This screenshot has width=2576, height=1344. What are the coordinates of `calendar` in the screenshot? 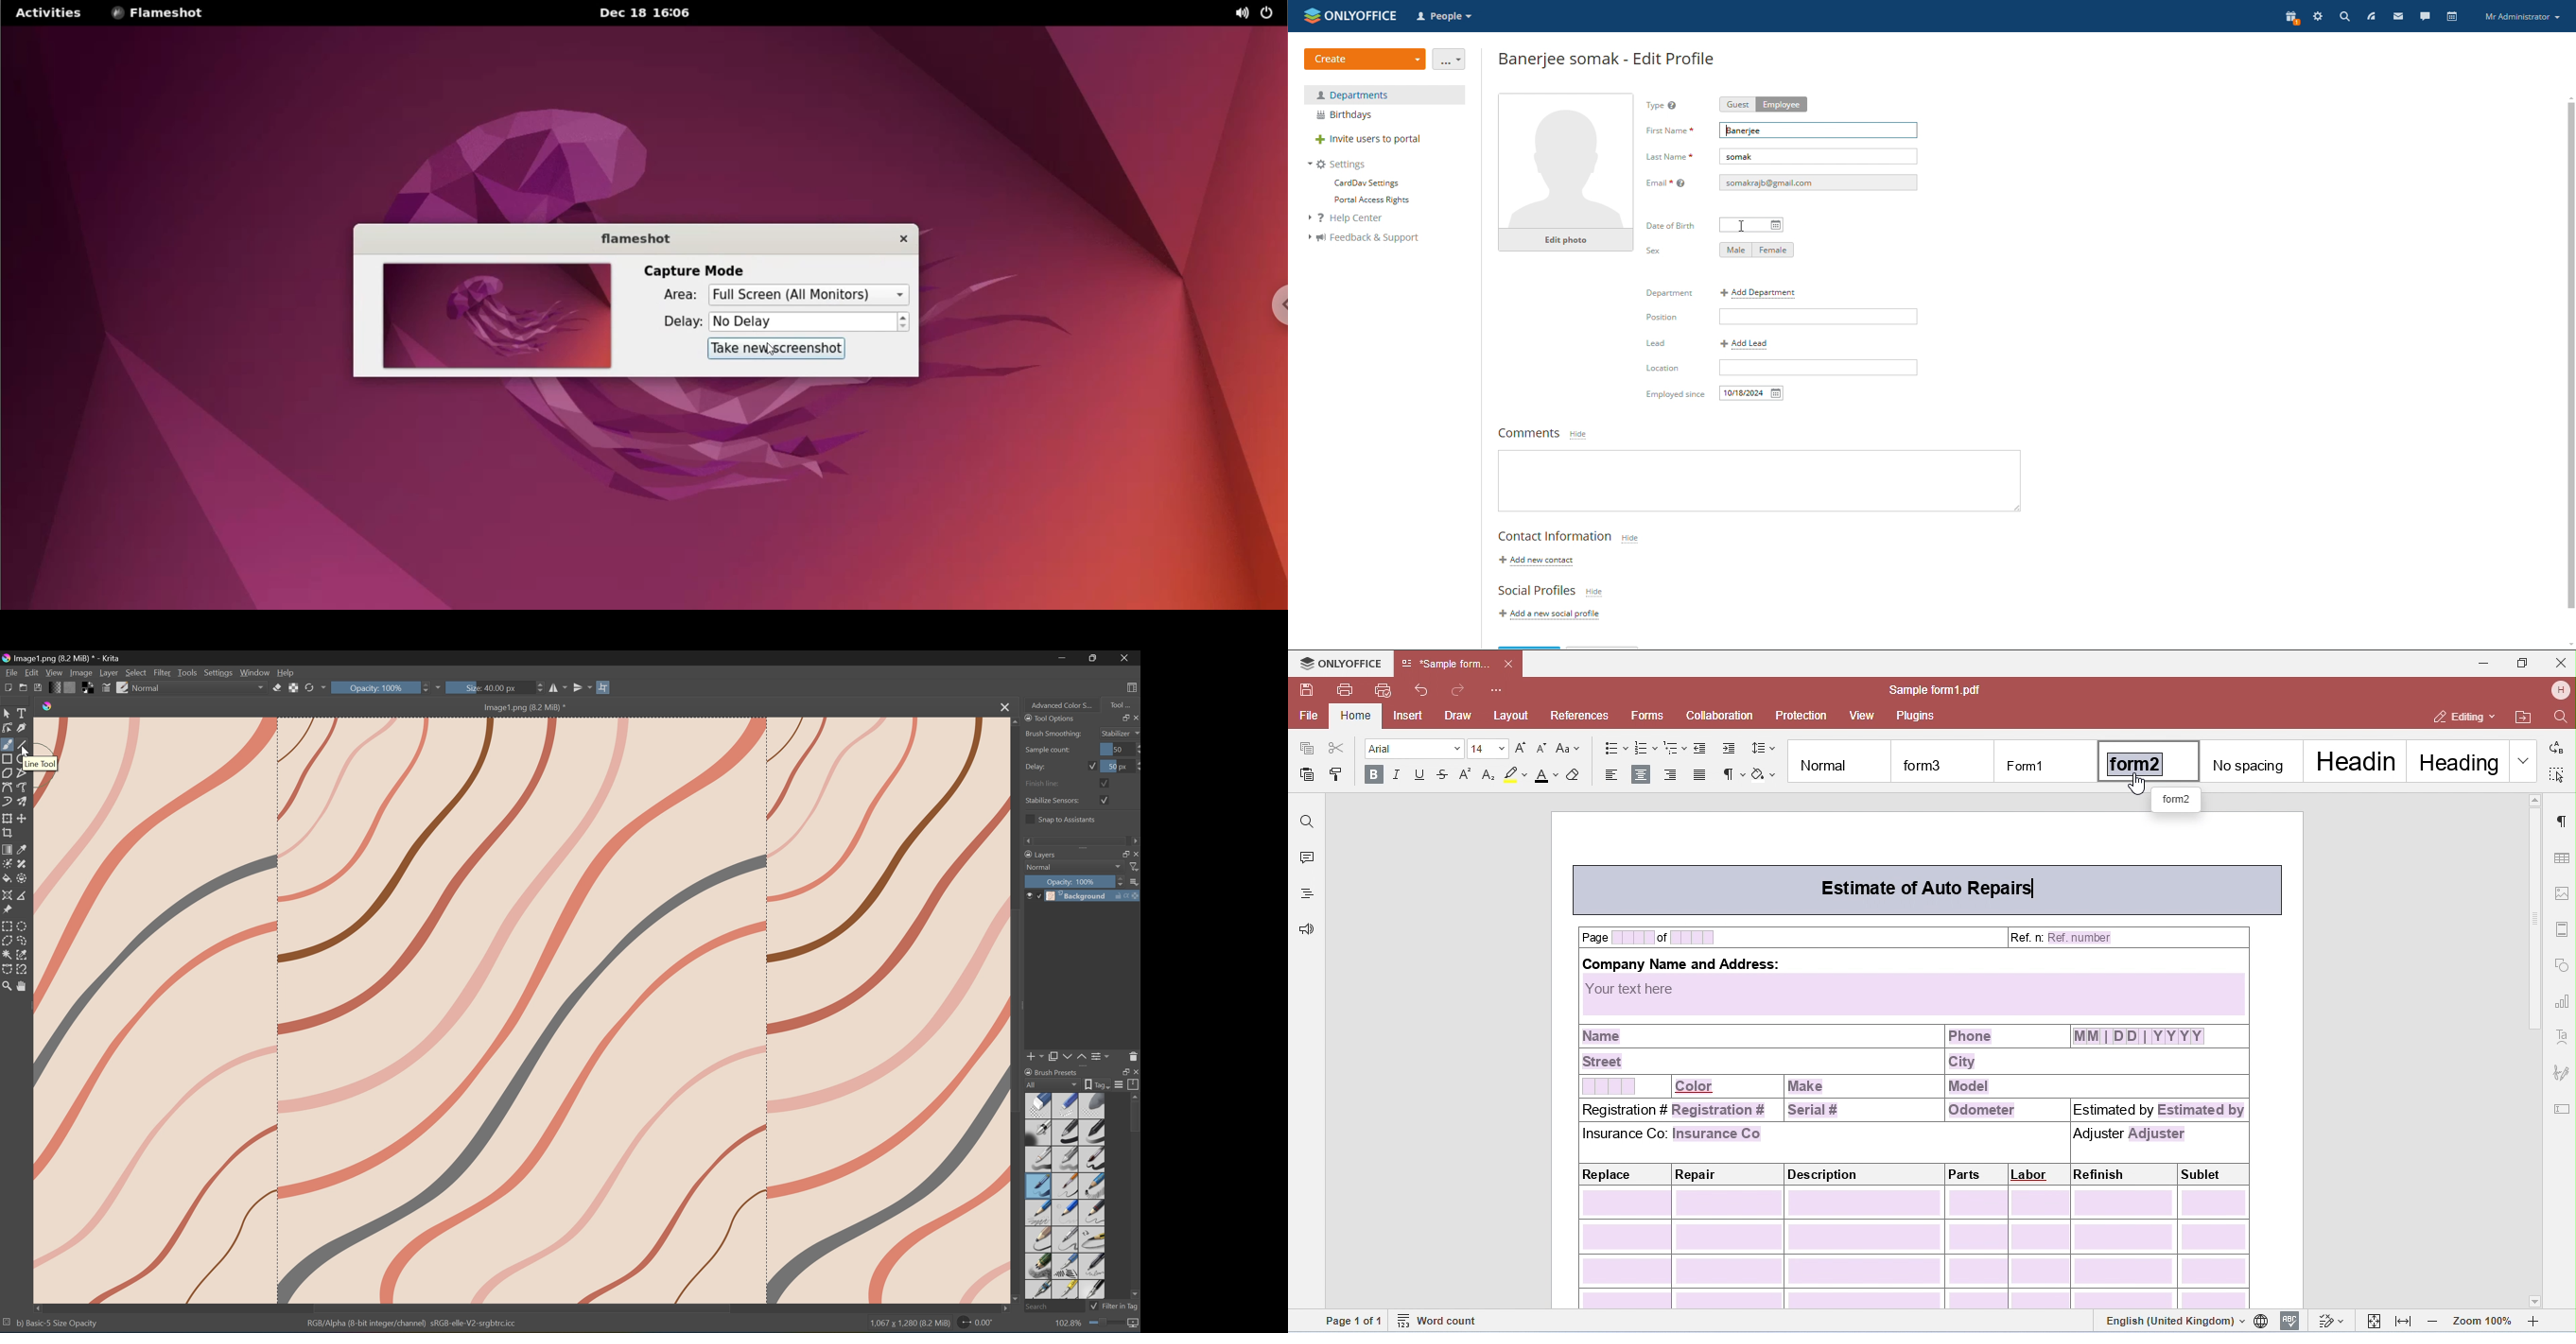 It's located at (2451, 16).